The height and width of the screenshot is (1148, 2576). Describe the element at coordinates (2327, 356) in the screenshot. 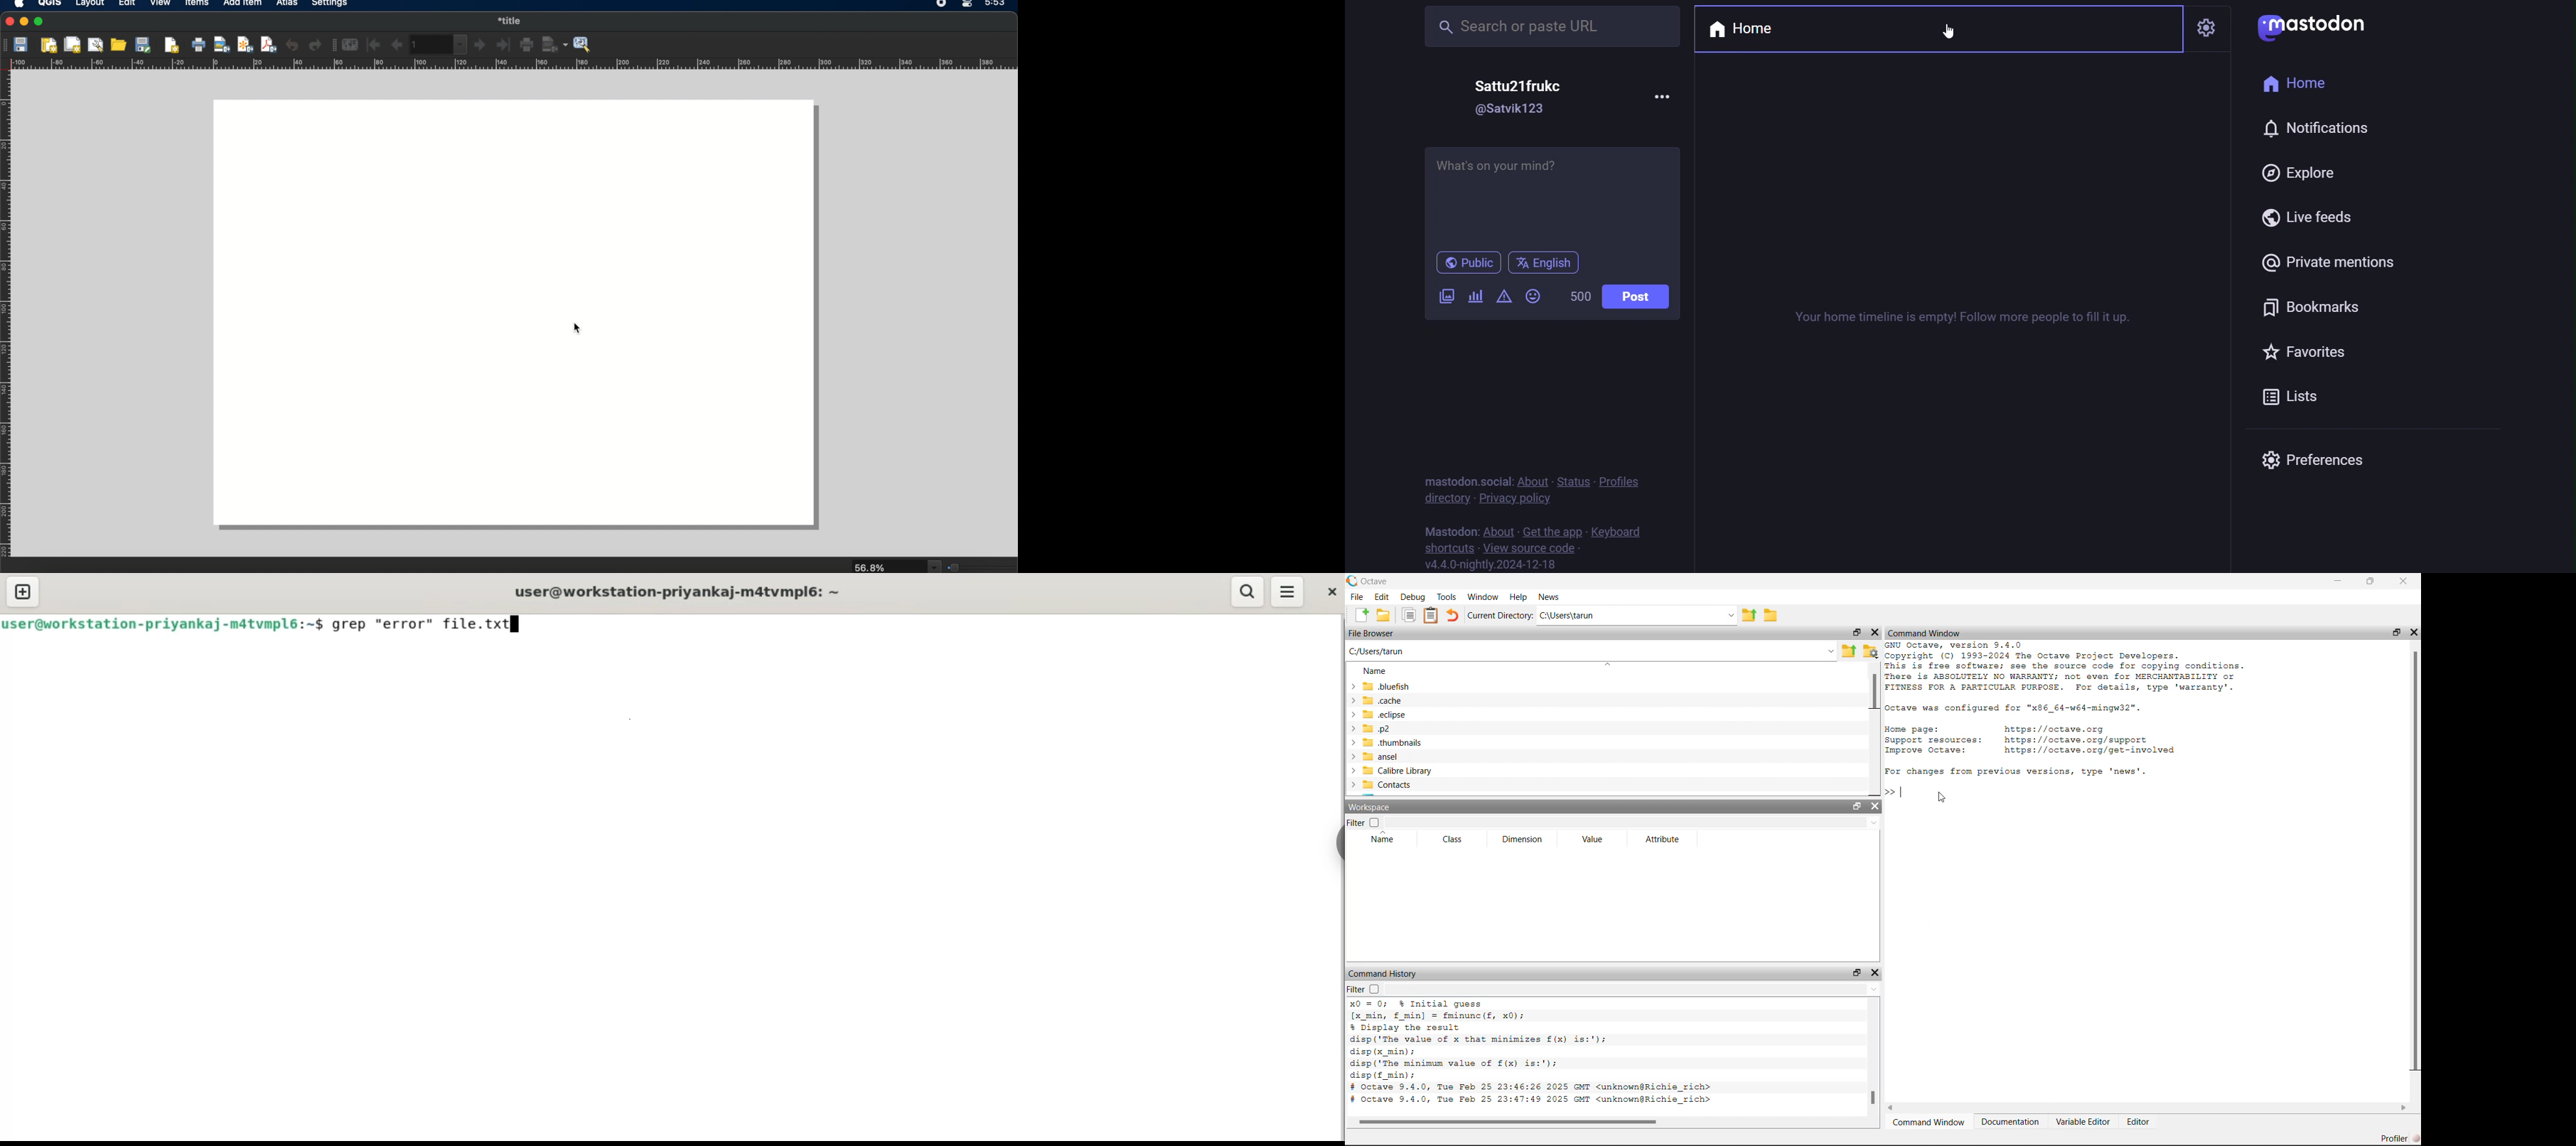

I see `favorites` at that location.